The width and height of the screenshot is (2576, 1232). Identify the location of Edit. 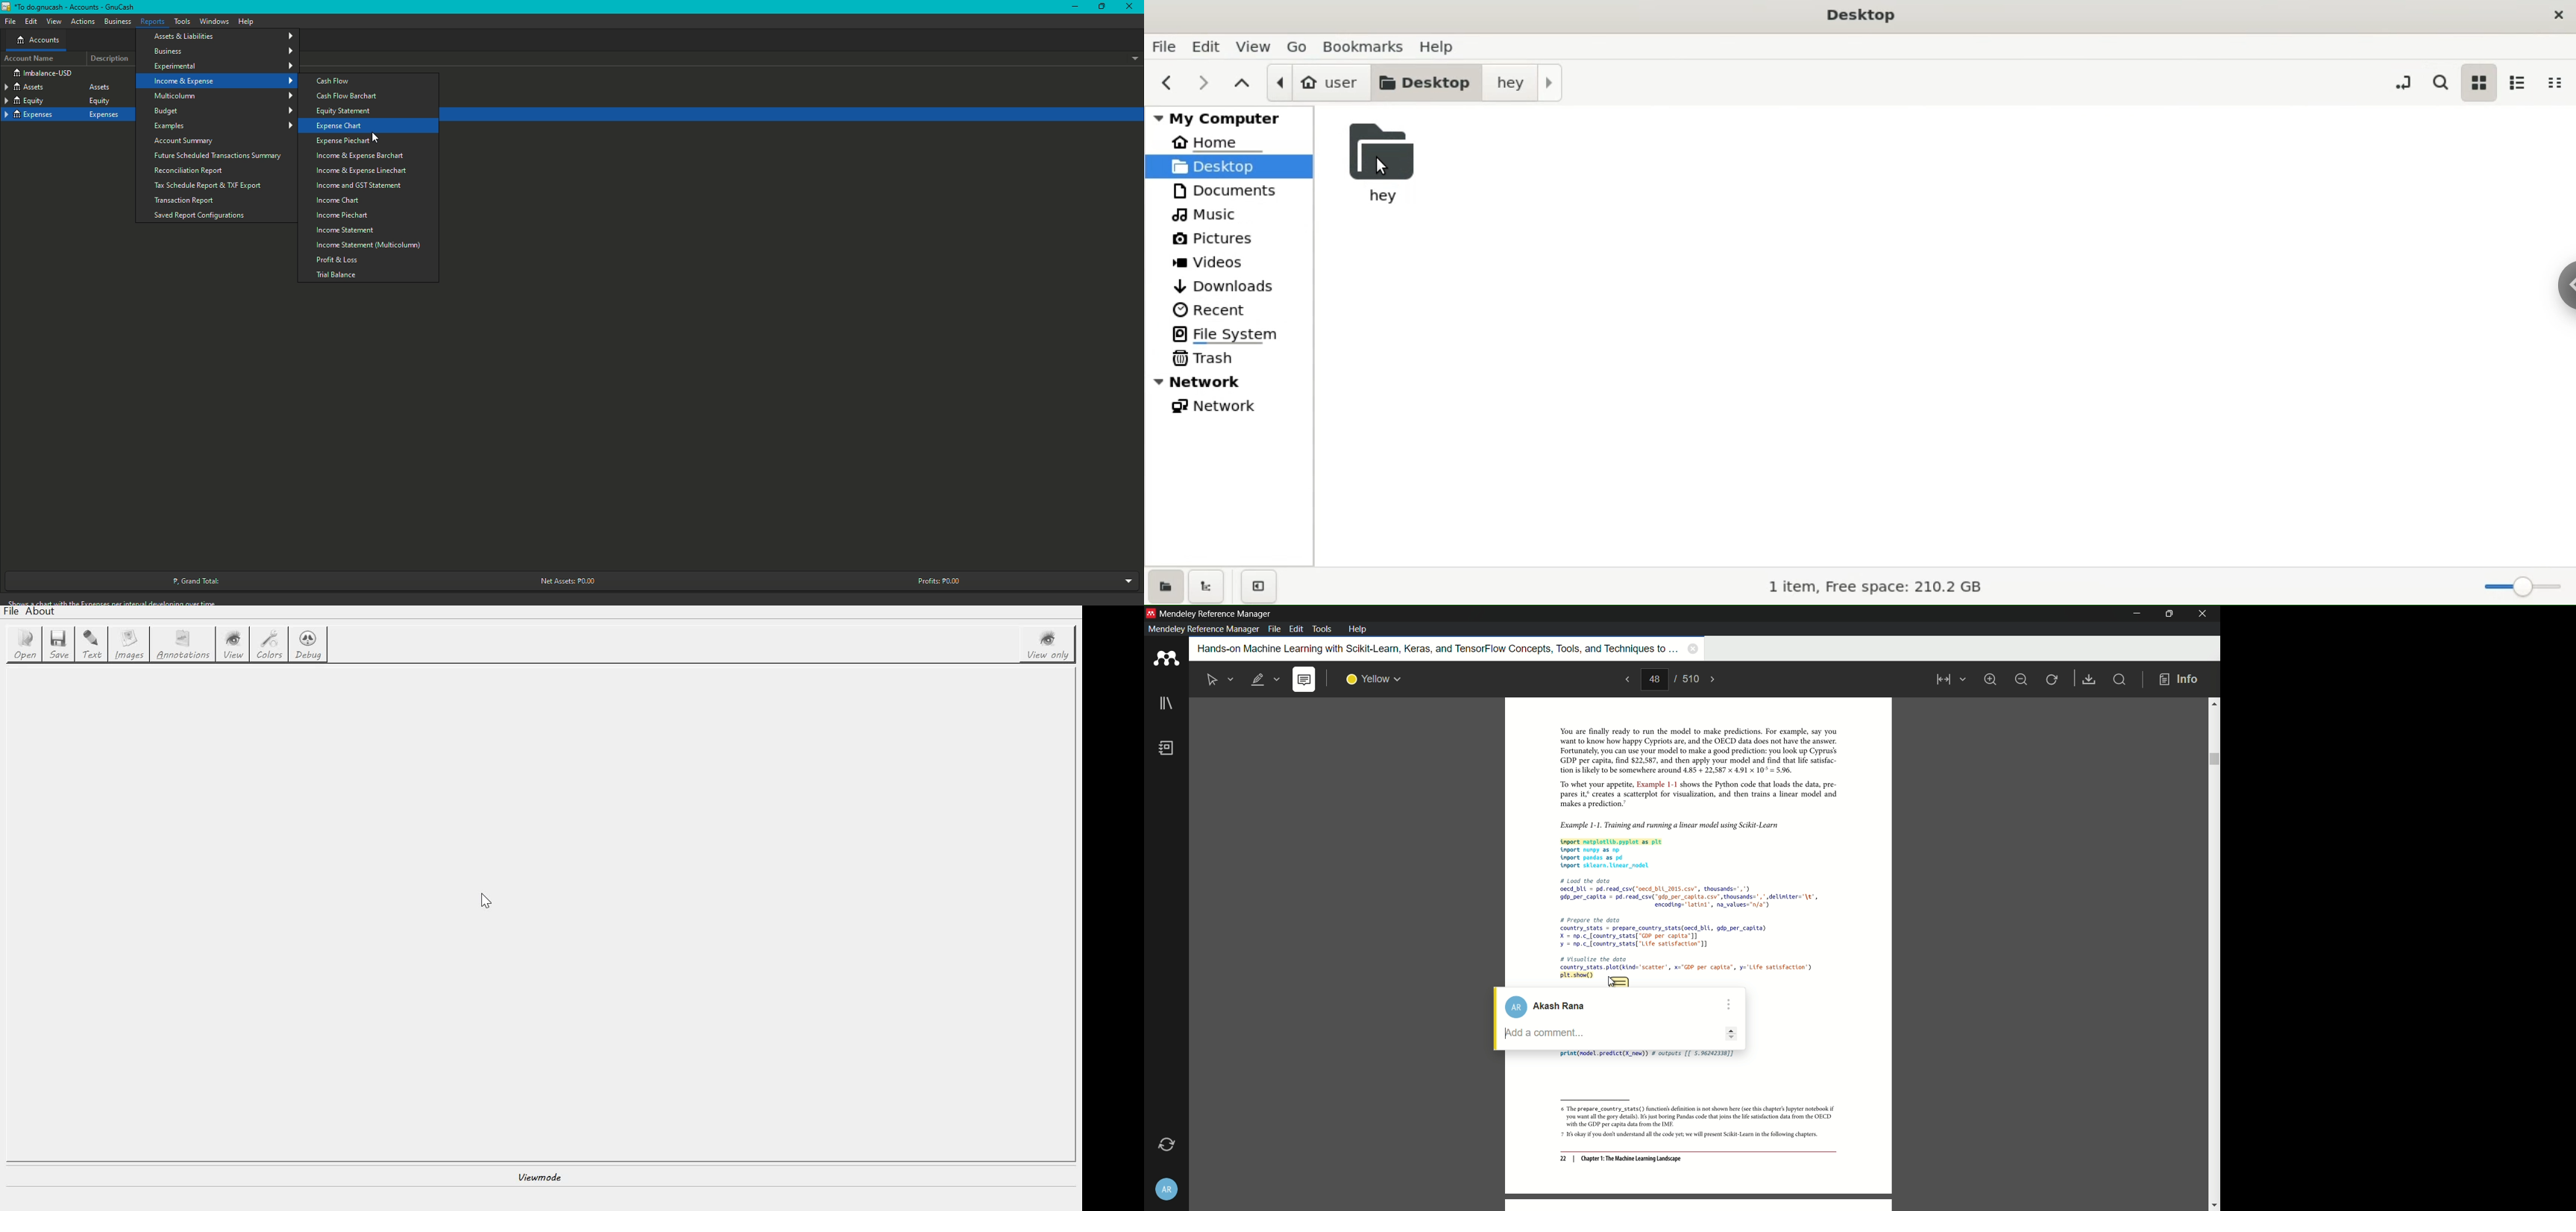
(30, 20).